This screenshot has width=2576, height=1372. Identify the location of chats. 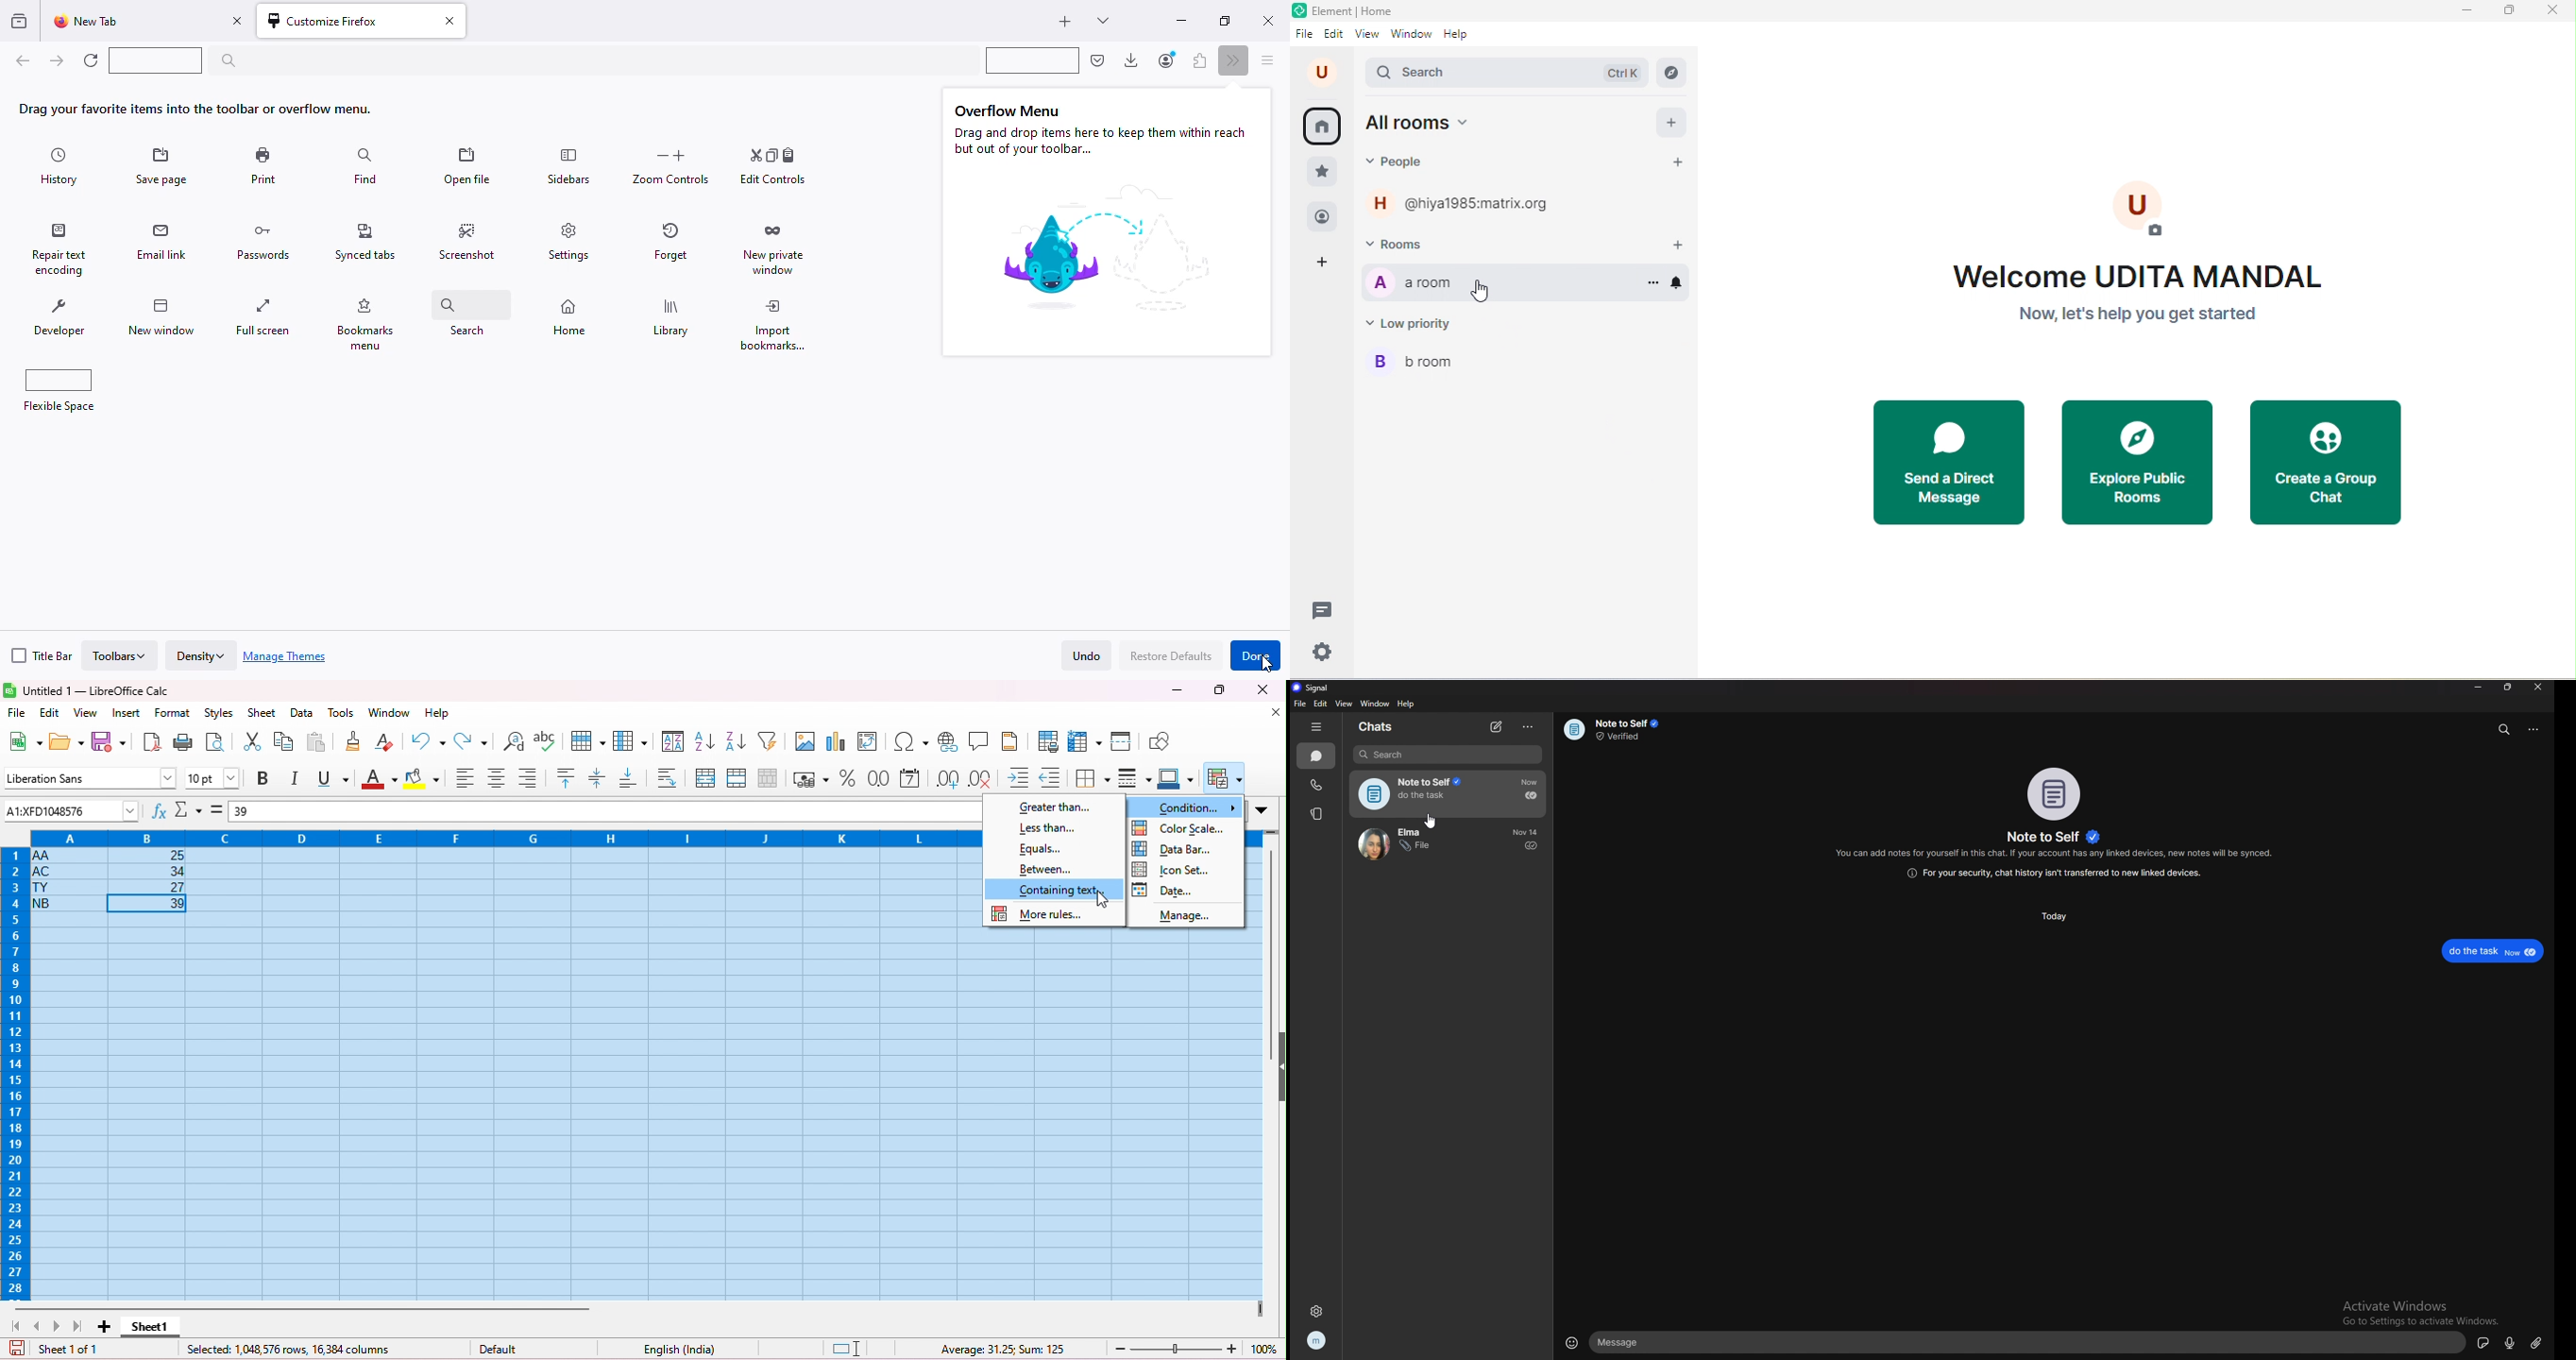
(1376, 727).